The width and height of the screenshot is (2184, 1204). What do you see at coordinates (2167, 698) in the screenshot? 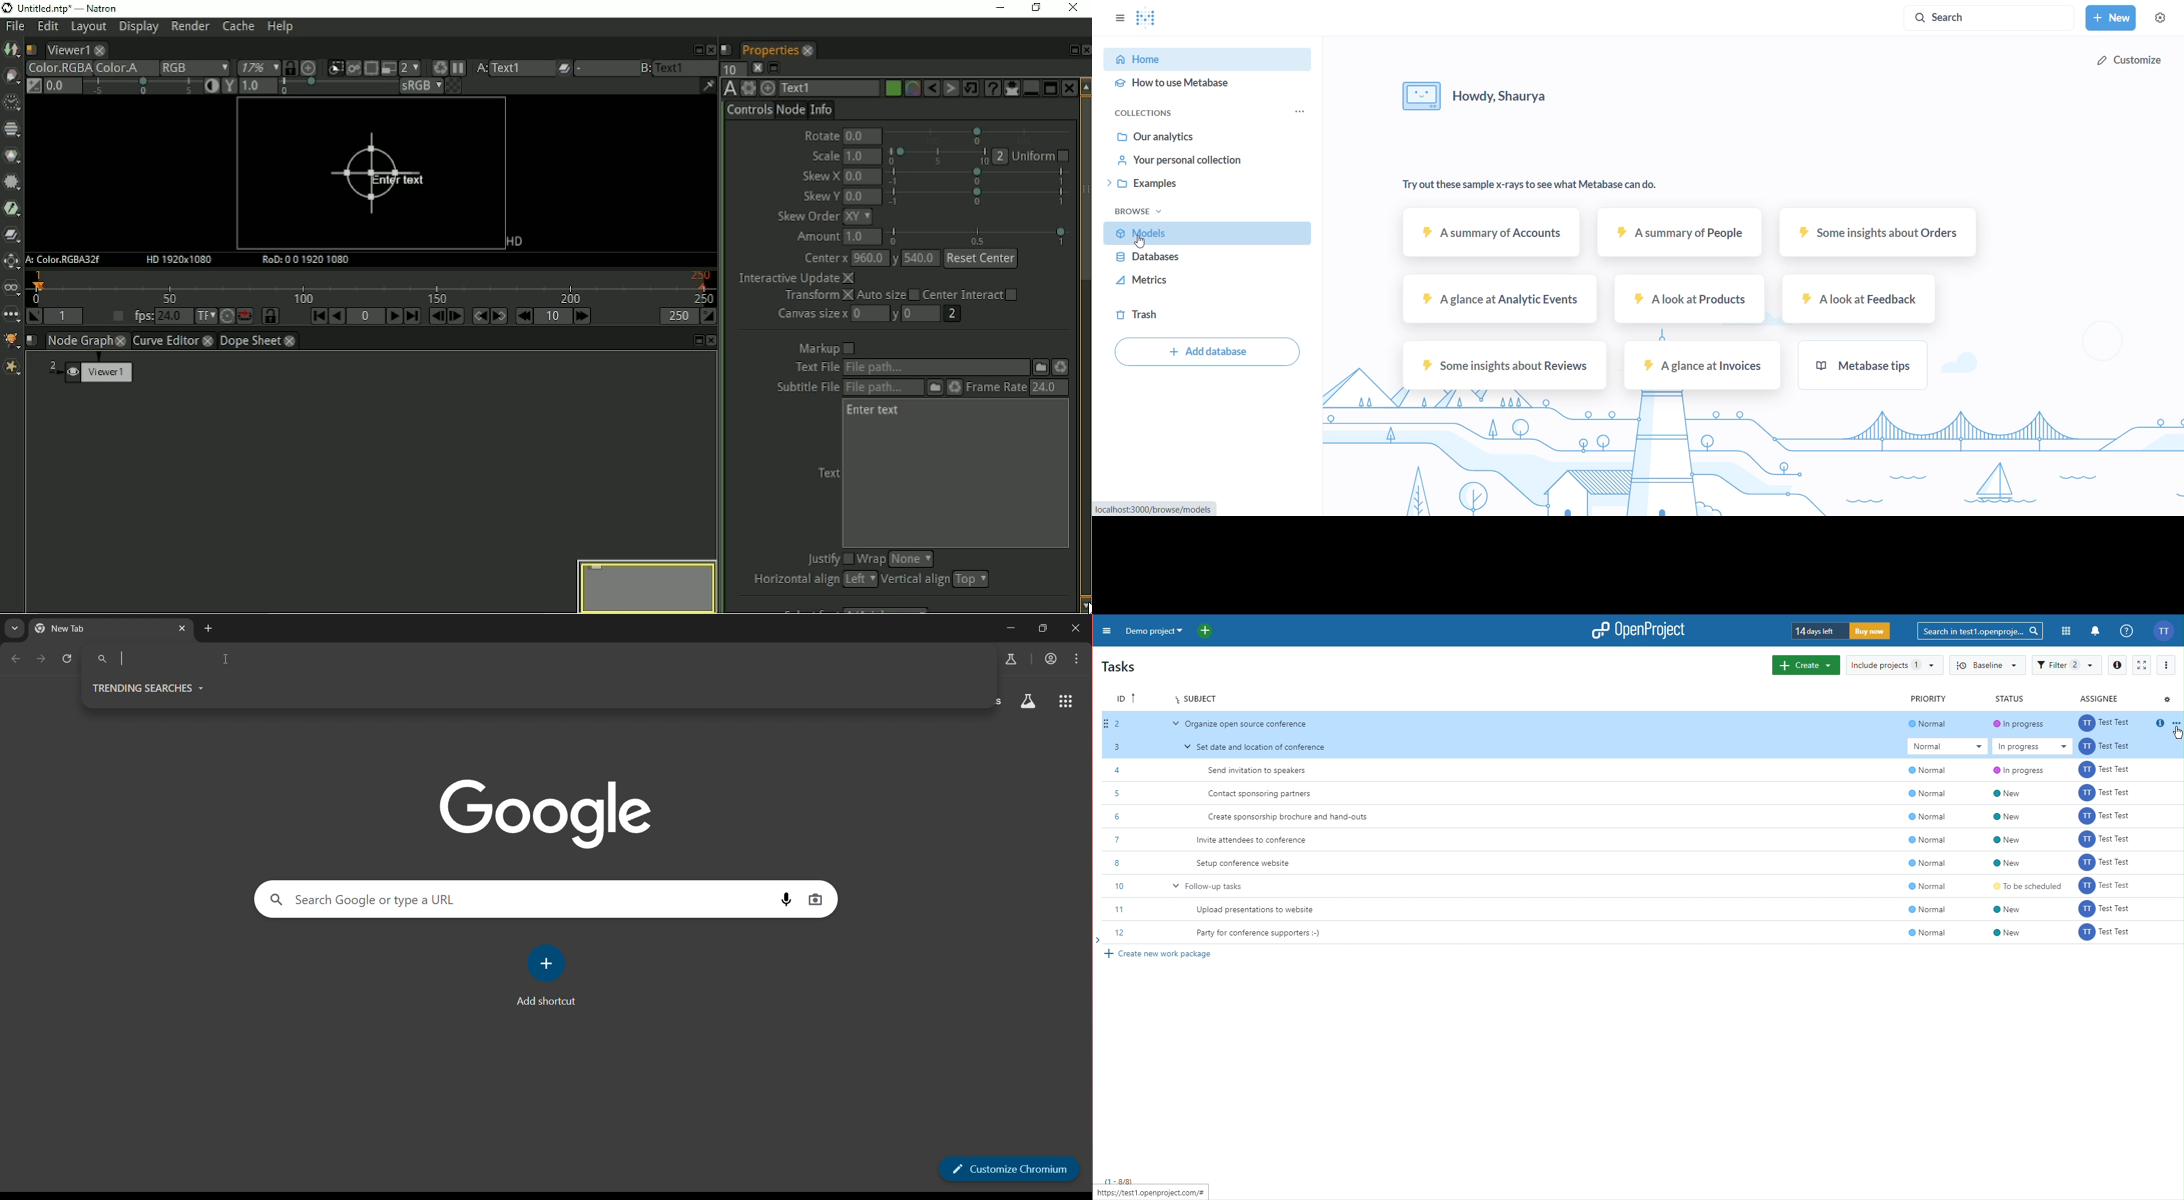
I see `Settings` at bounding box center [2167, 698].